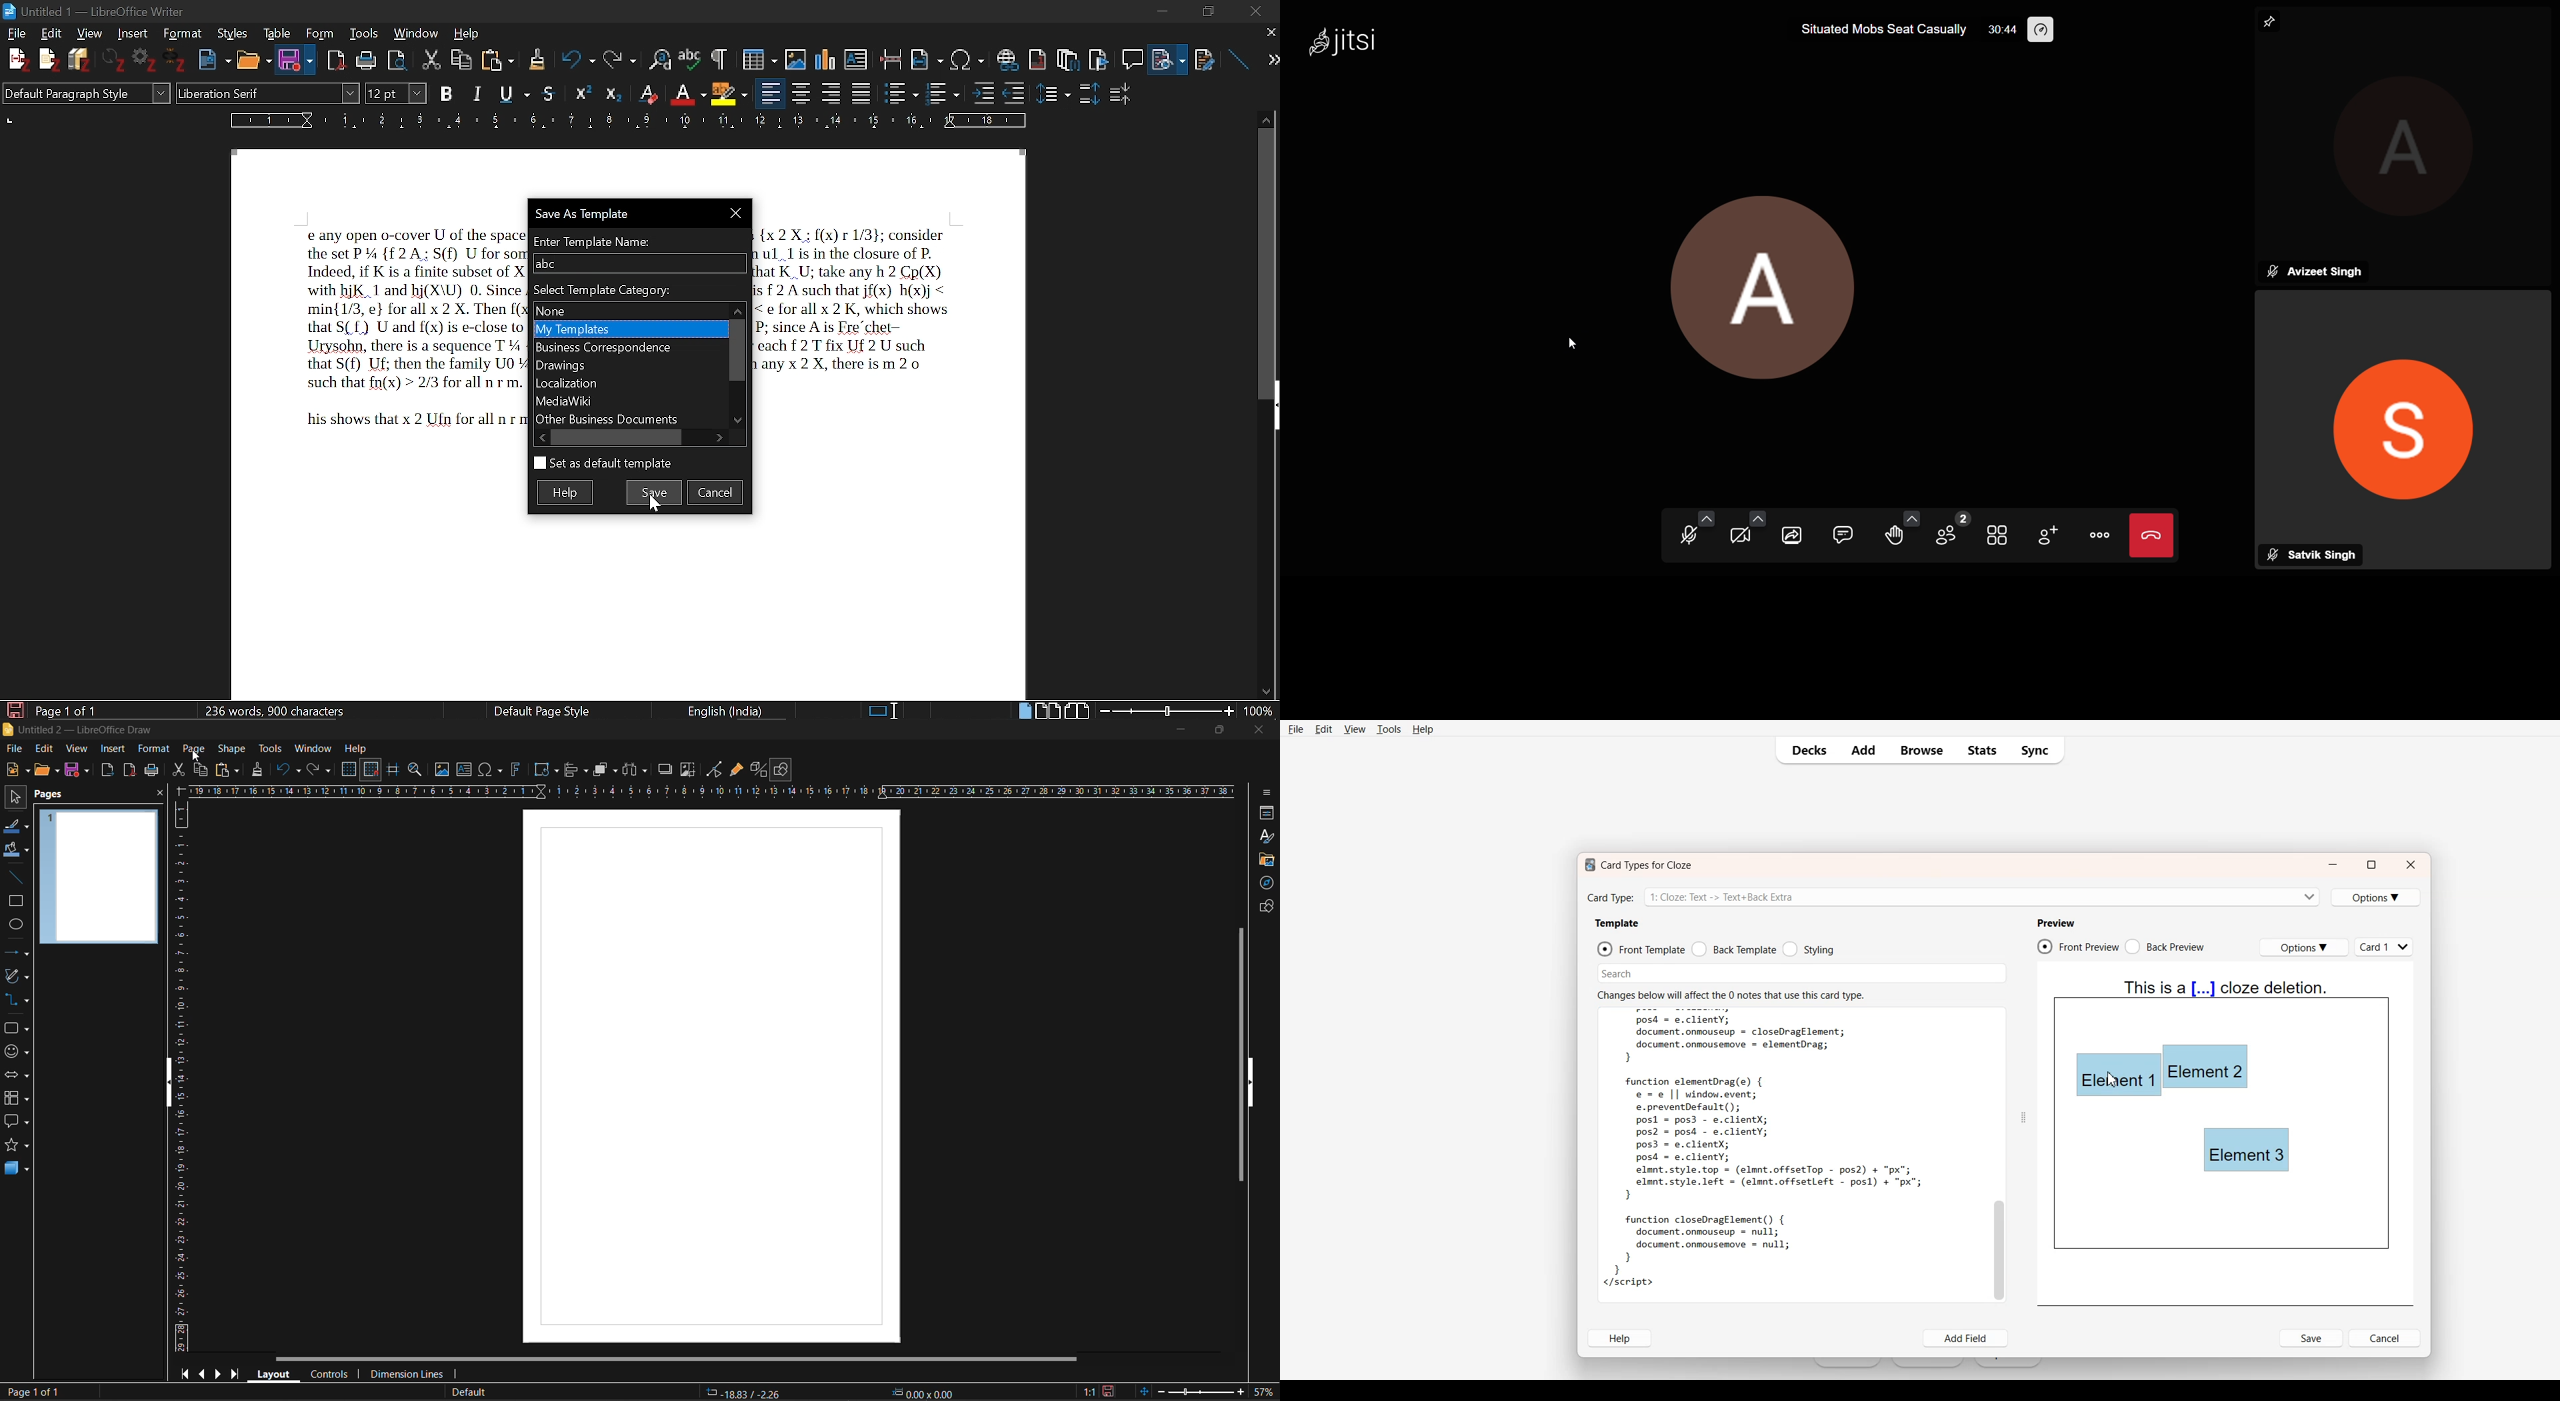 The image size is (2576, 1428). I want to click on Help, so click(569, 492).